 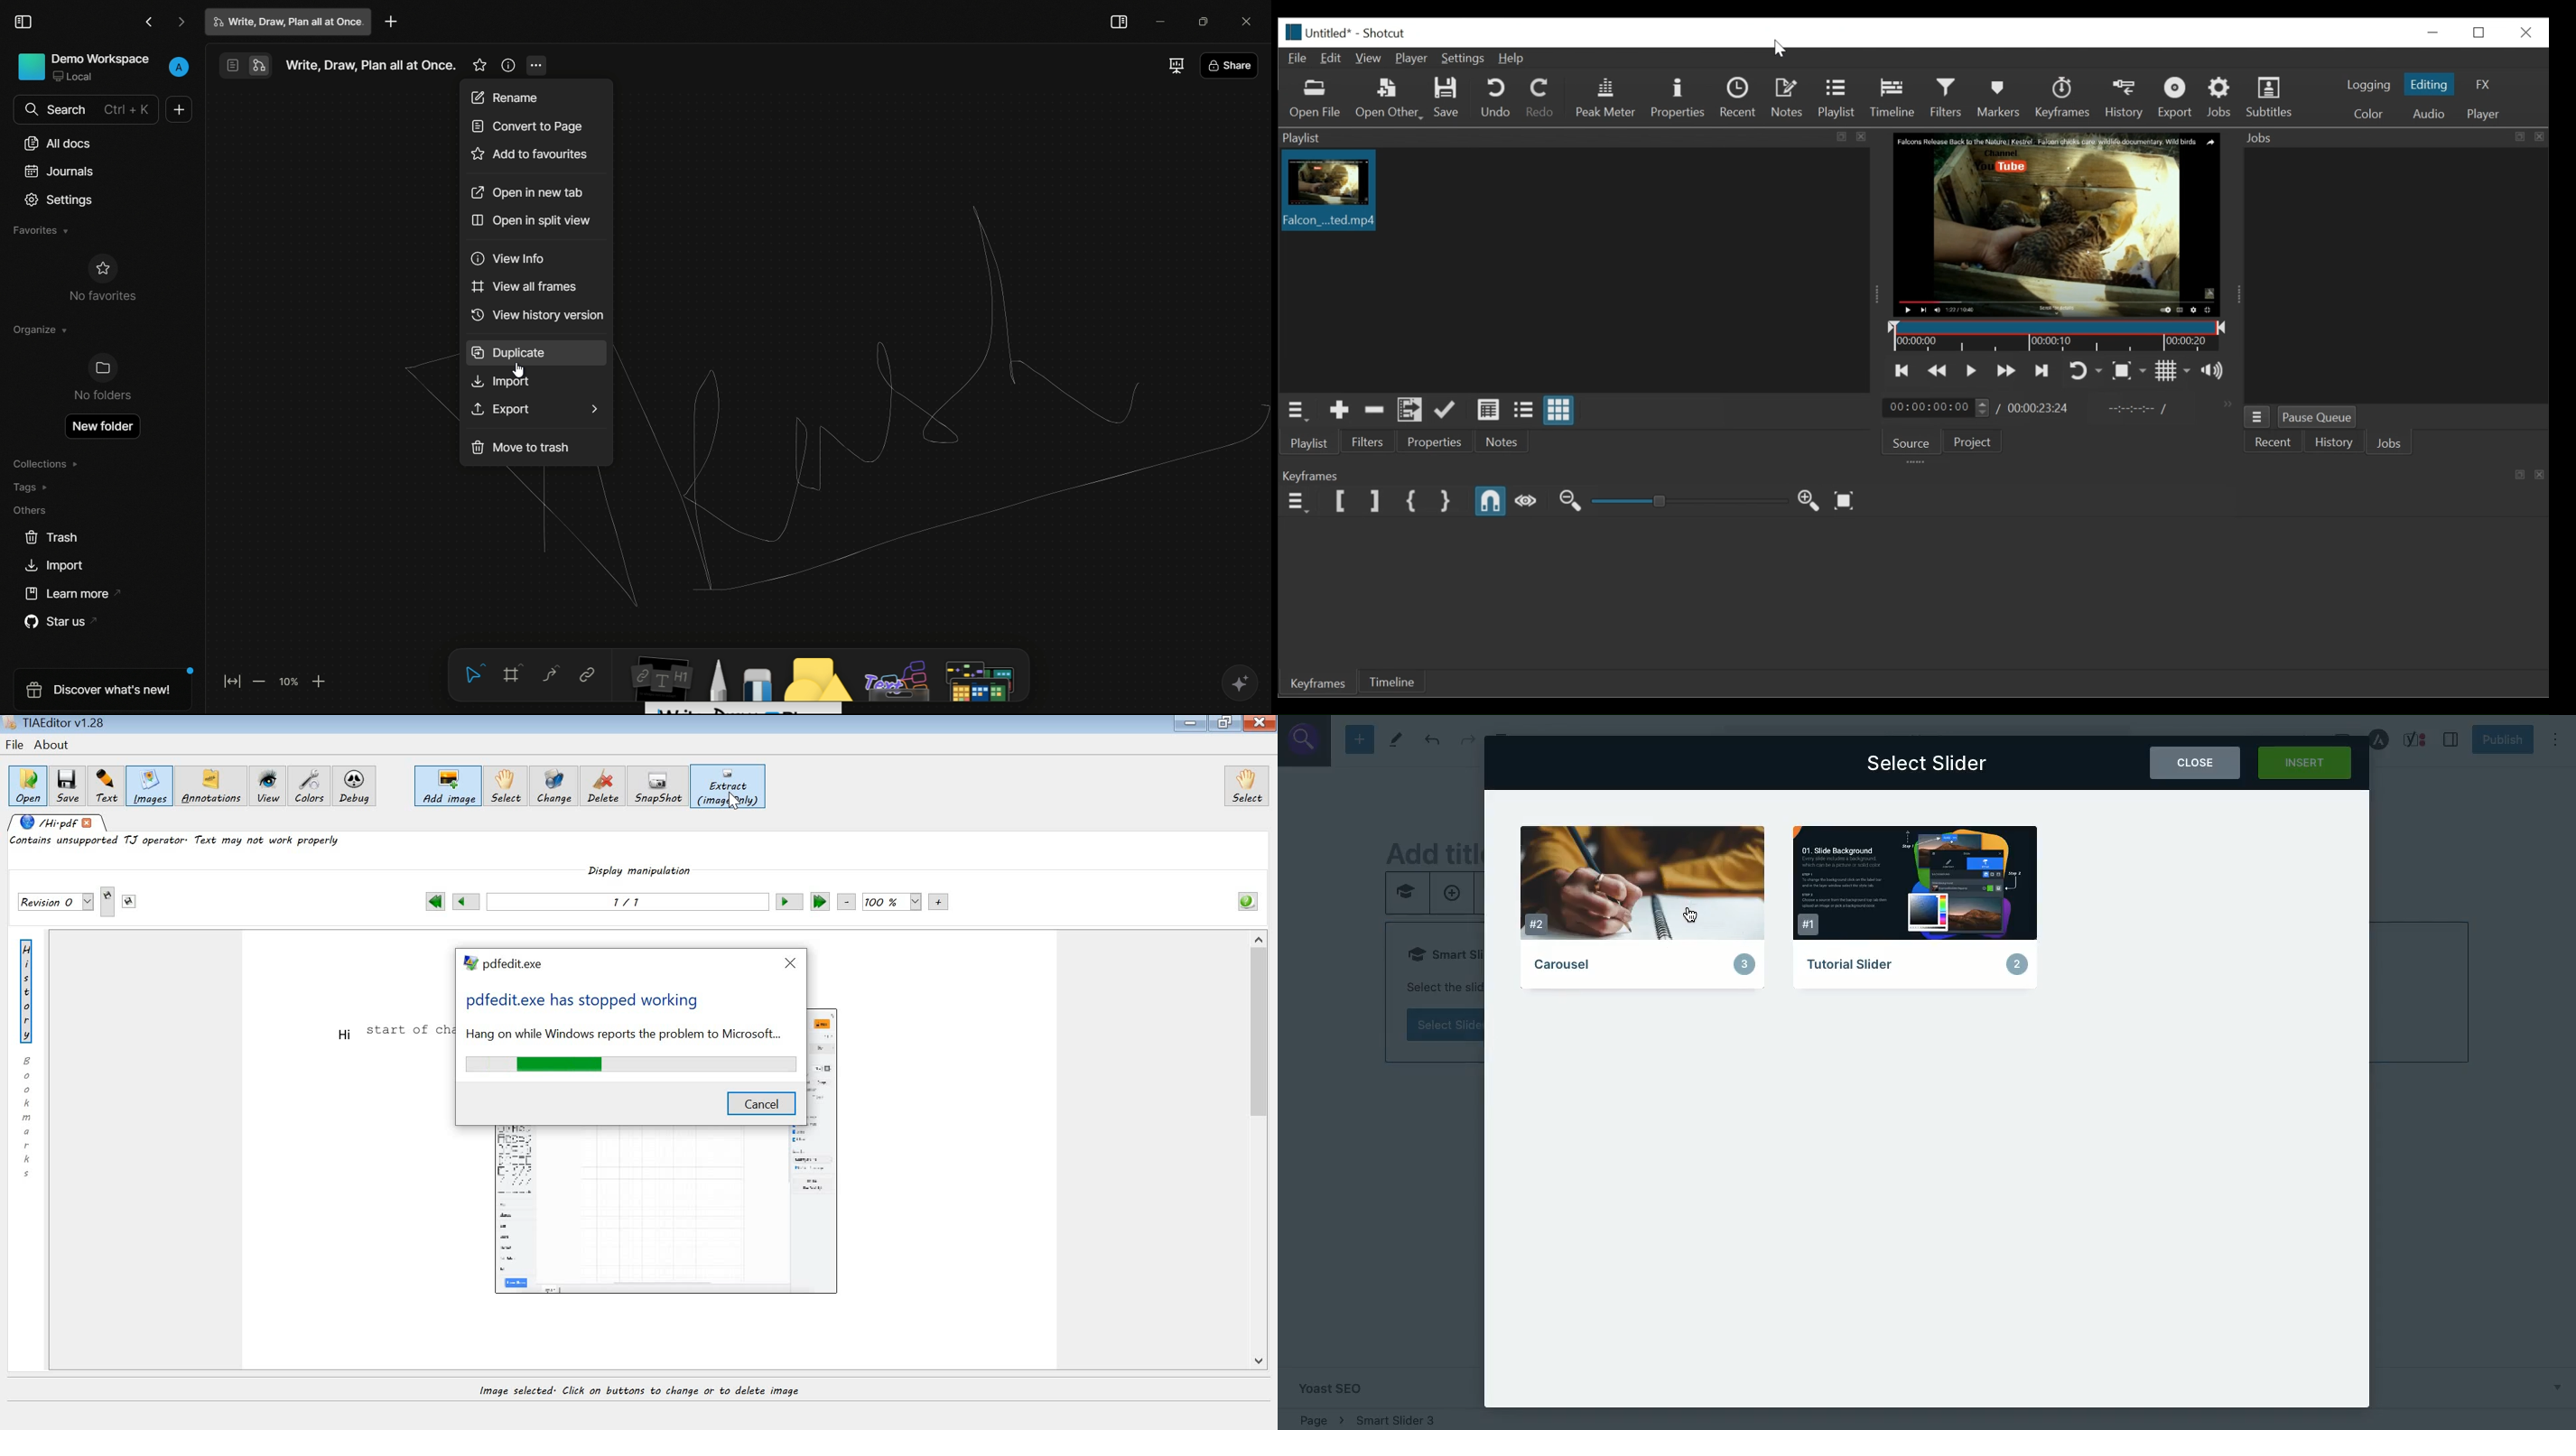 I want to click on profile name, so click(x=179, y=68).